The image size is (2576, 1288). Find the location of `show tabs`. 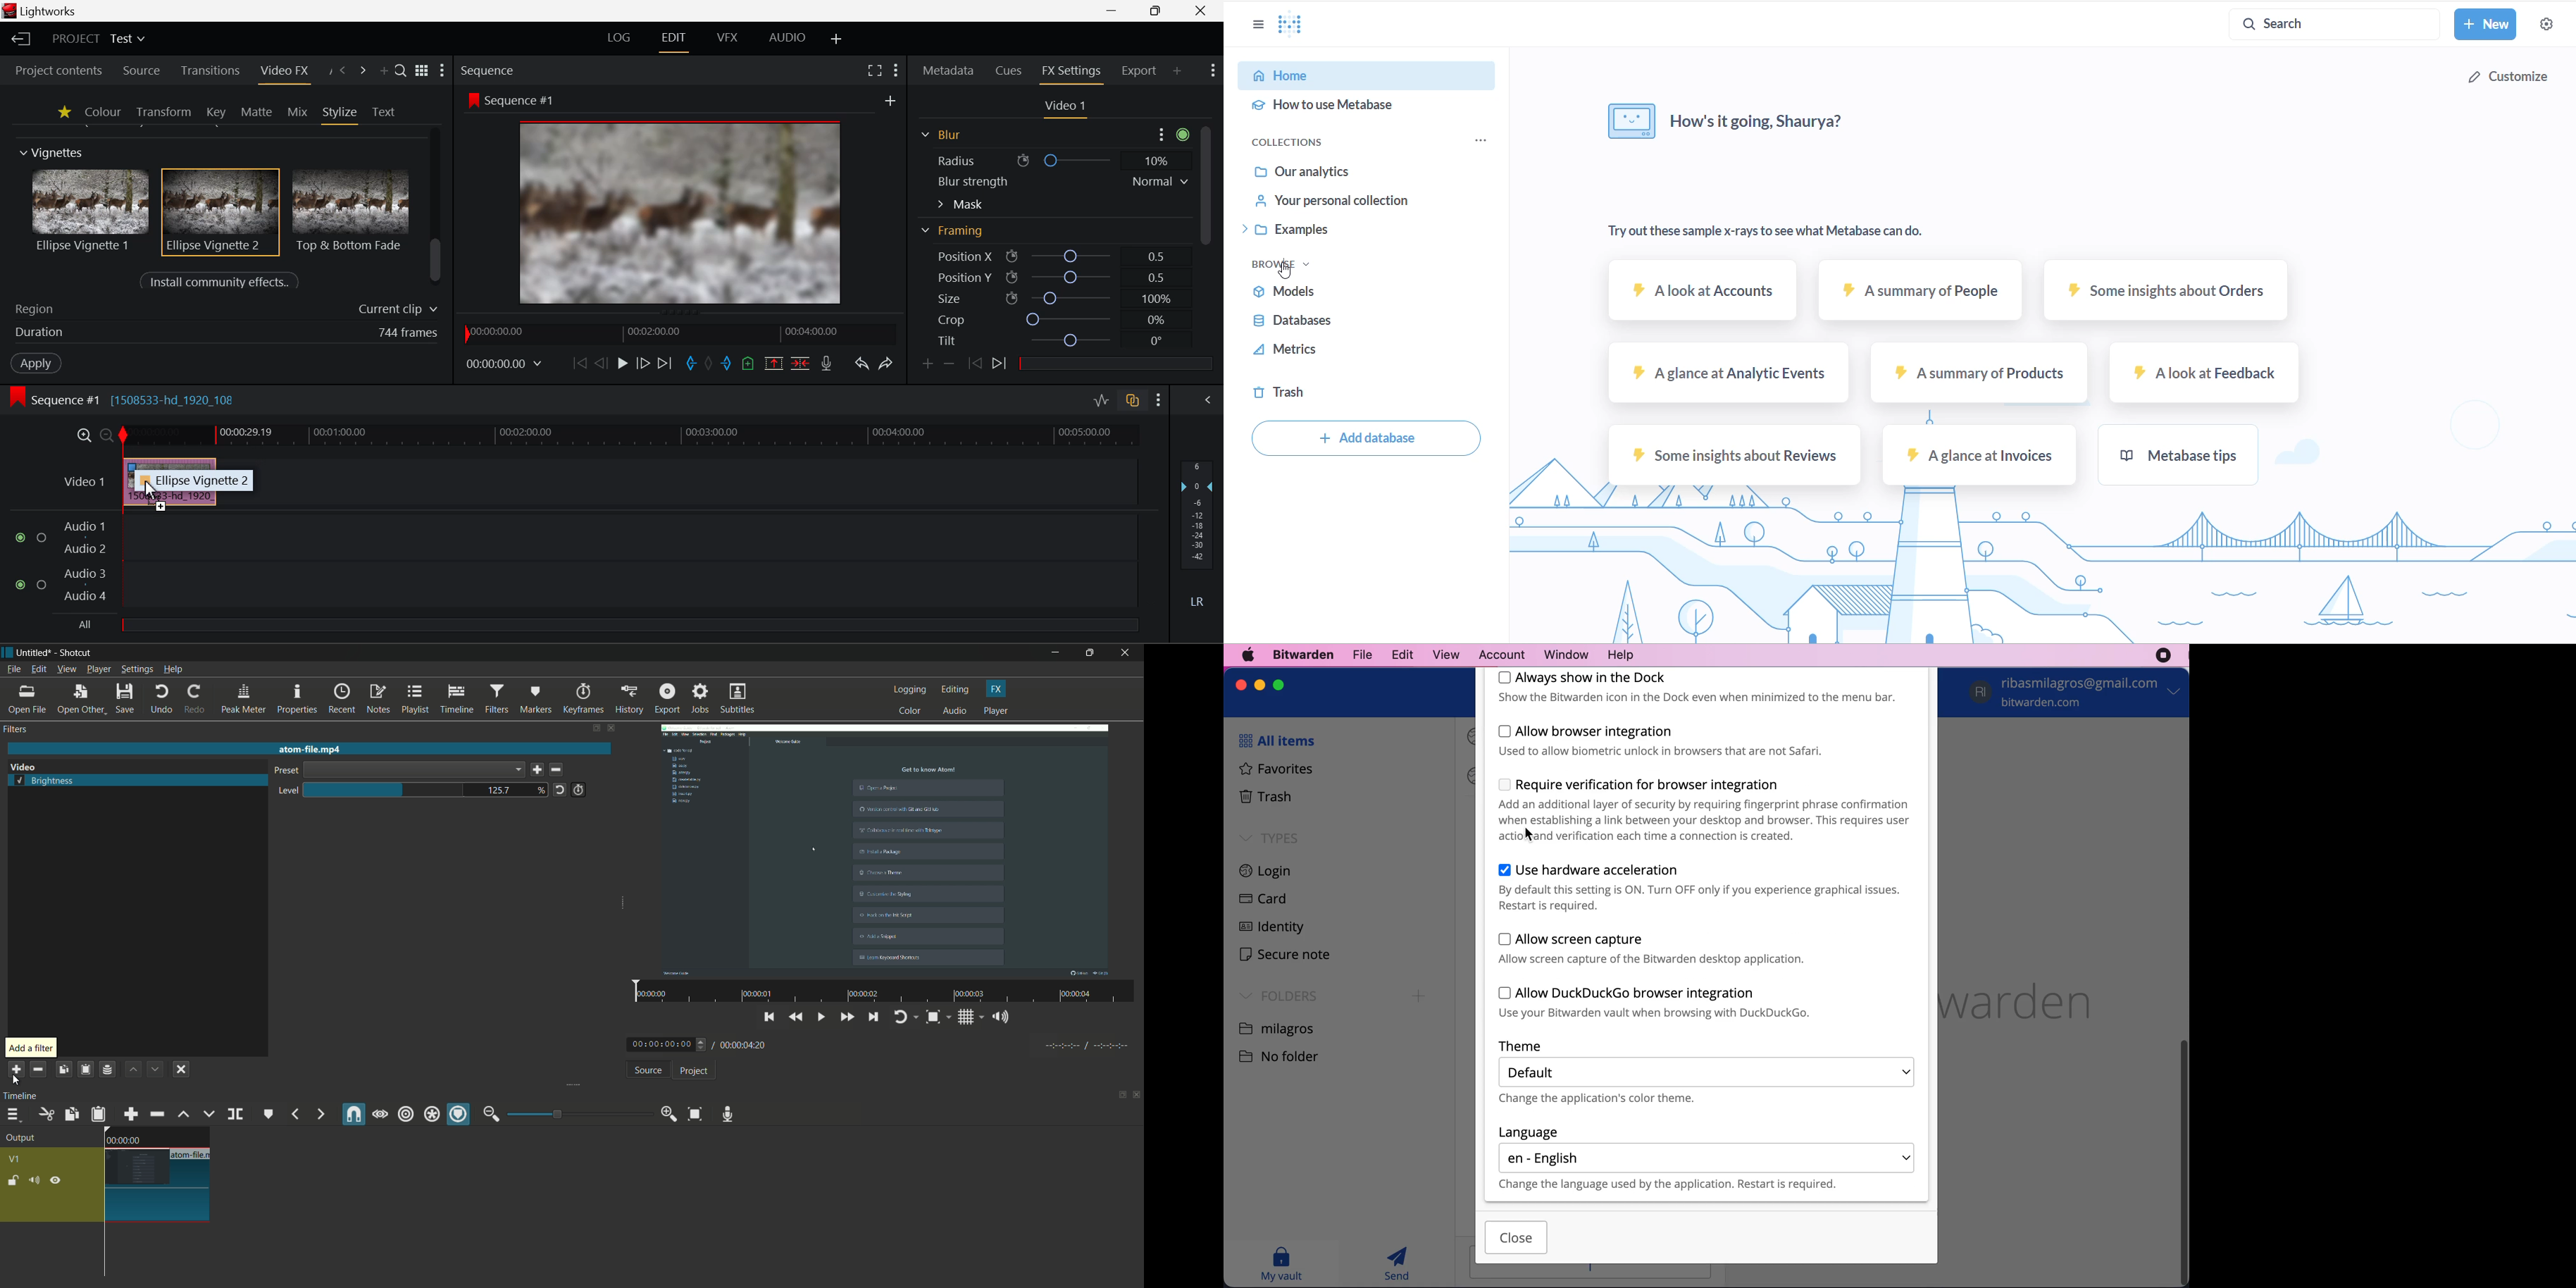

show tabs is located at coordinates (596, 729).